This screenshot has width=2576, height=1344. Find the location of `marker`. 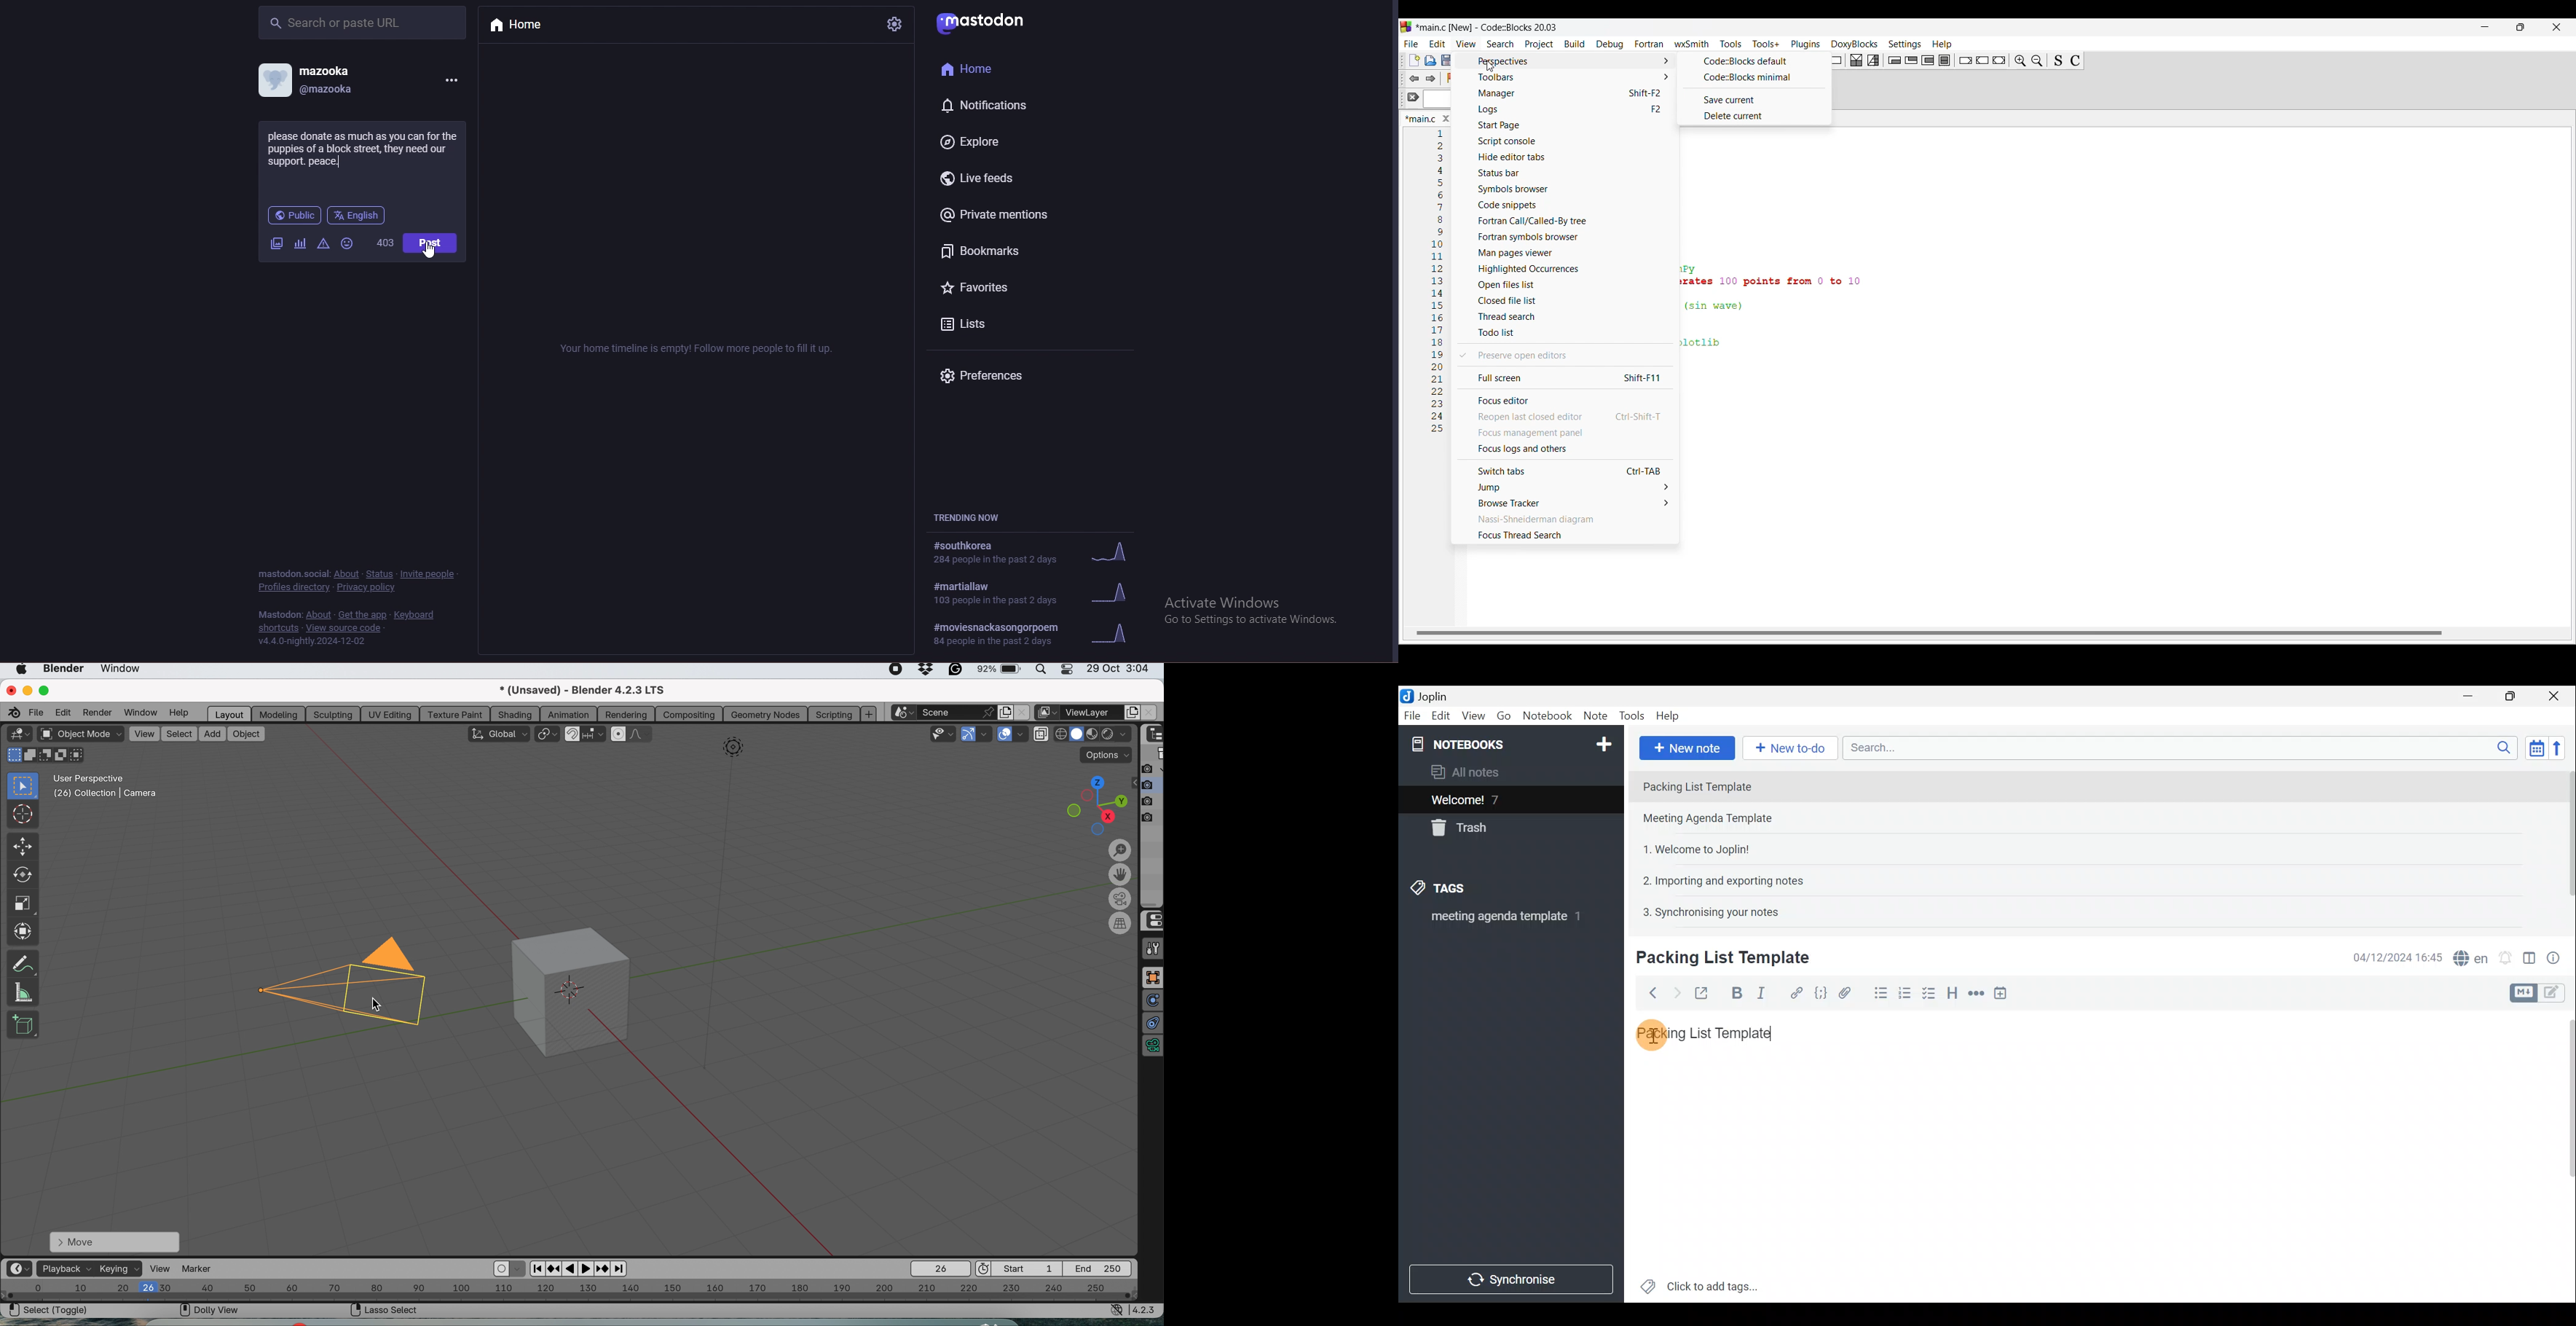

marker is located at coordinates (202, 1269).